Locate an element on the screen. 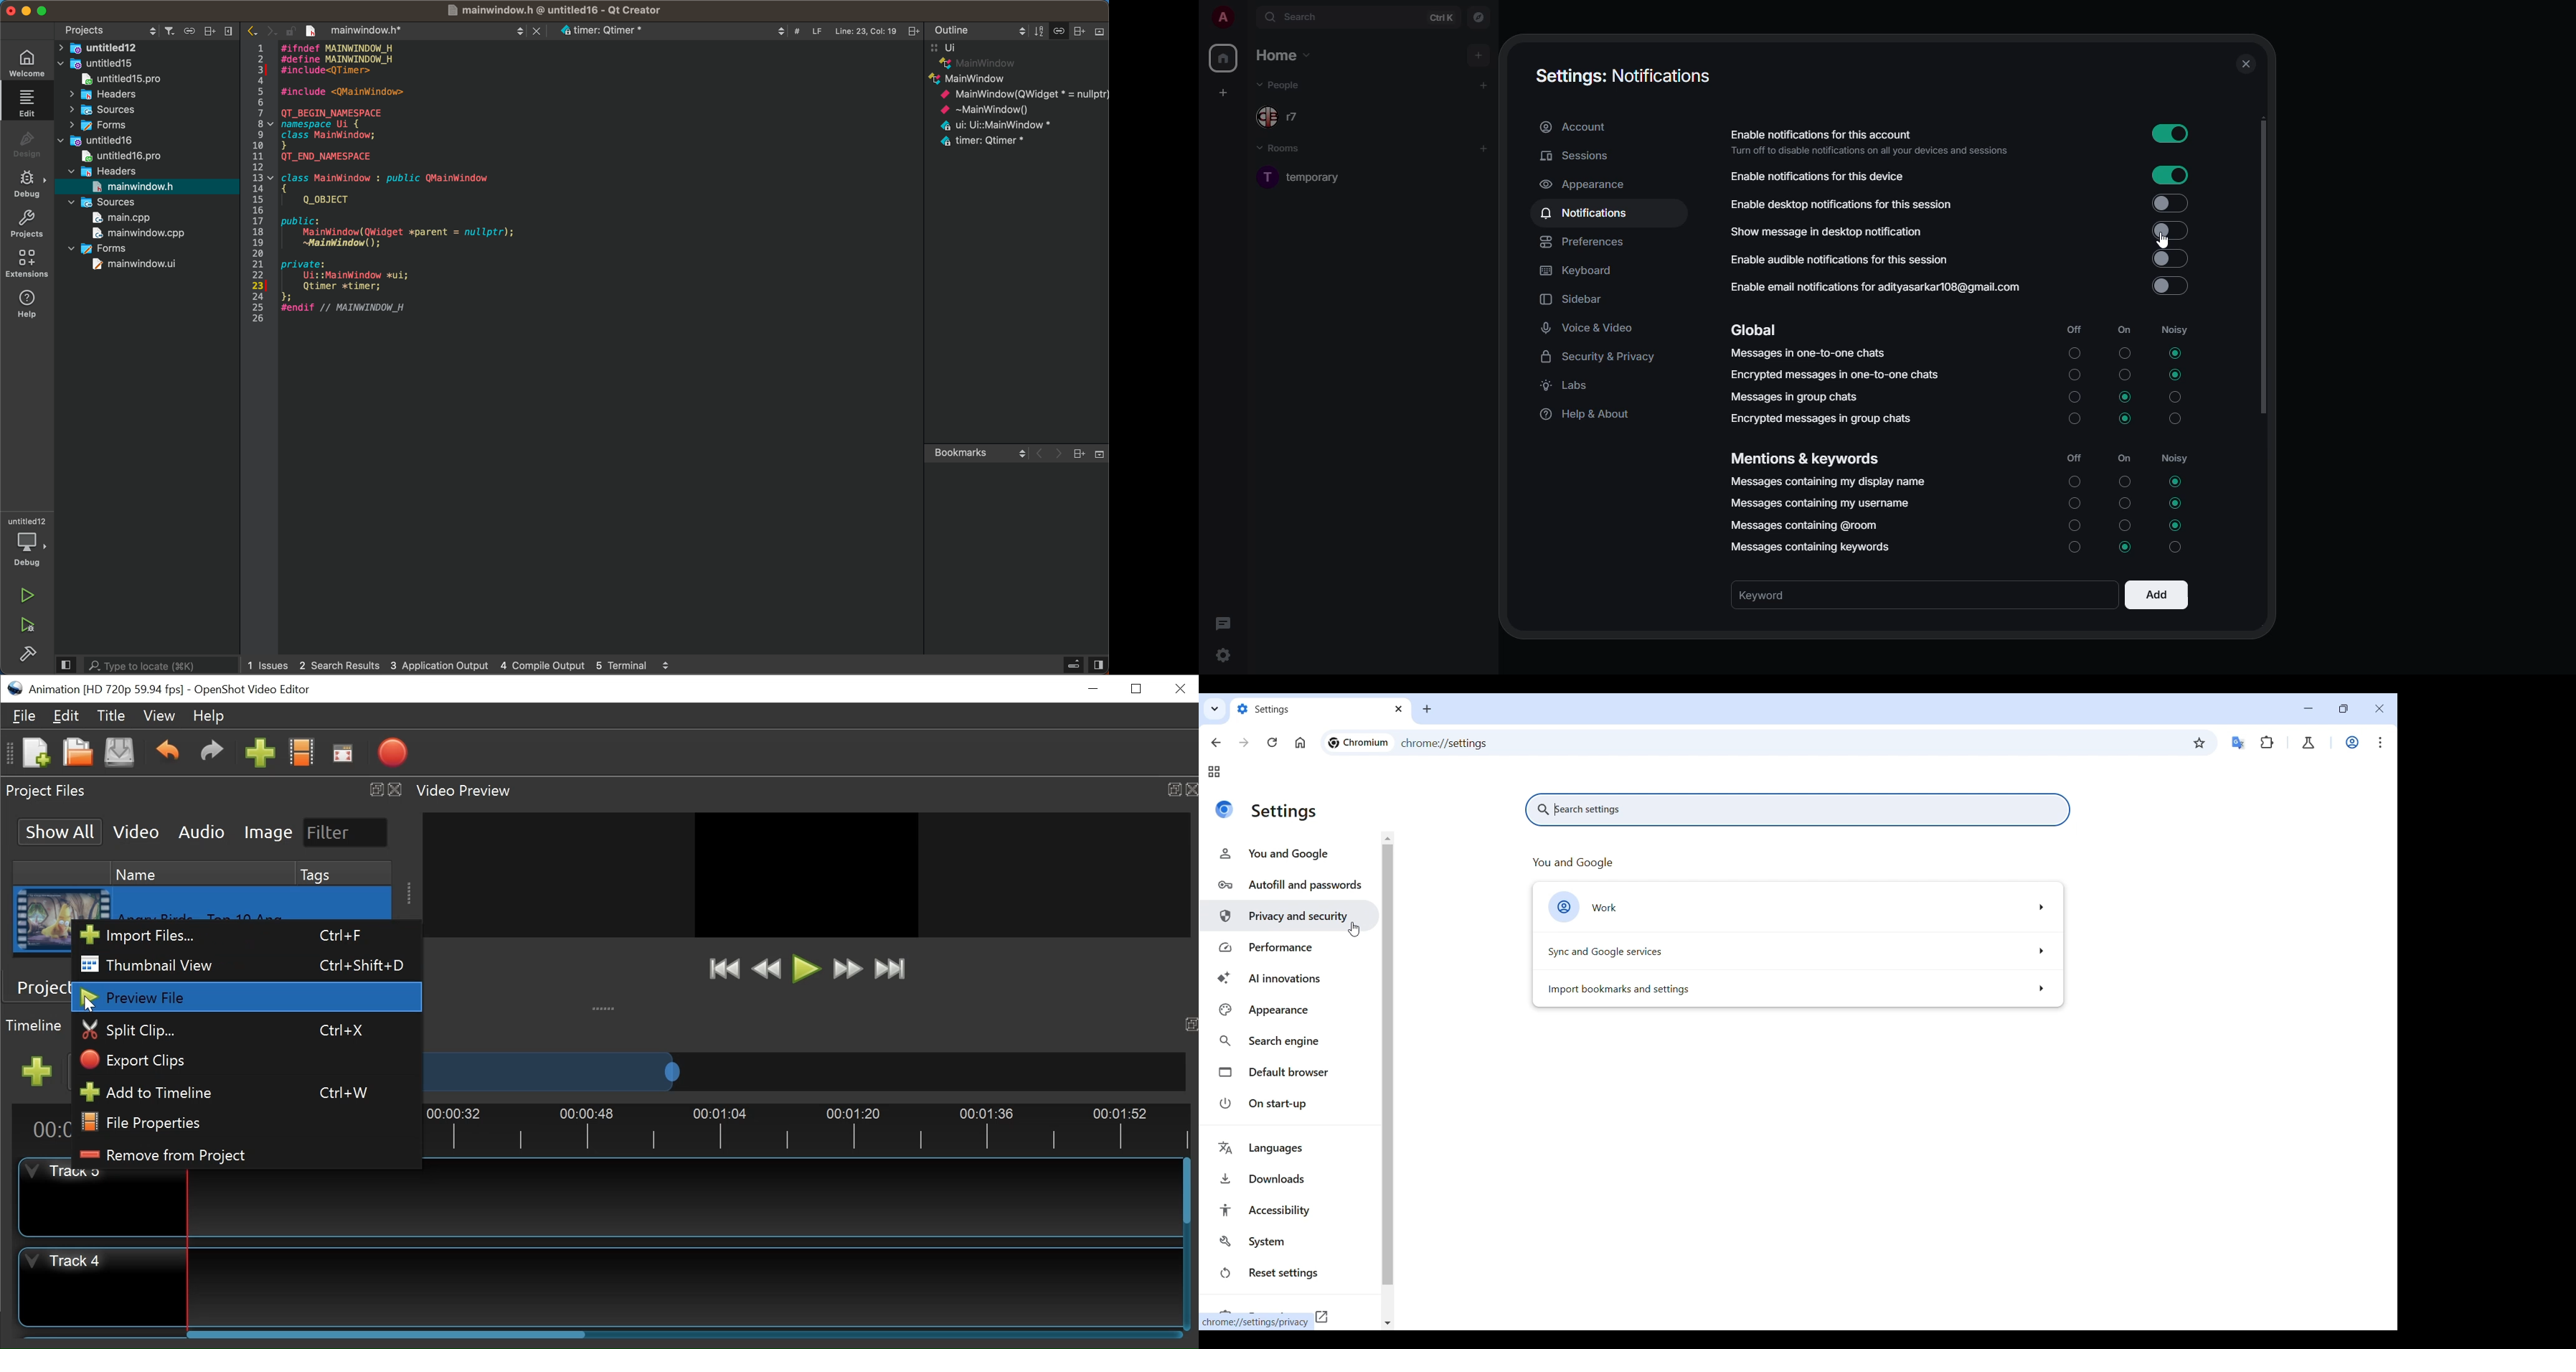  messages containing keywords is located at coordinates (1815, 548).